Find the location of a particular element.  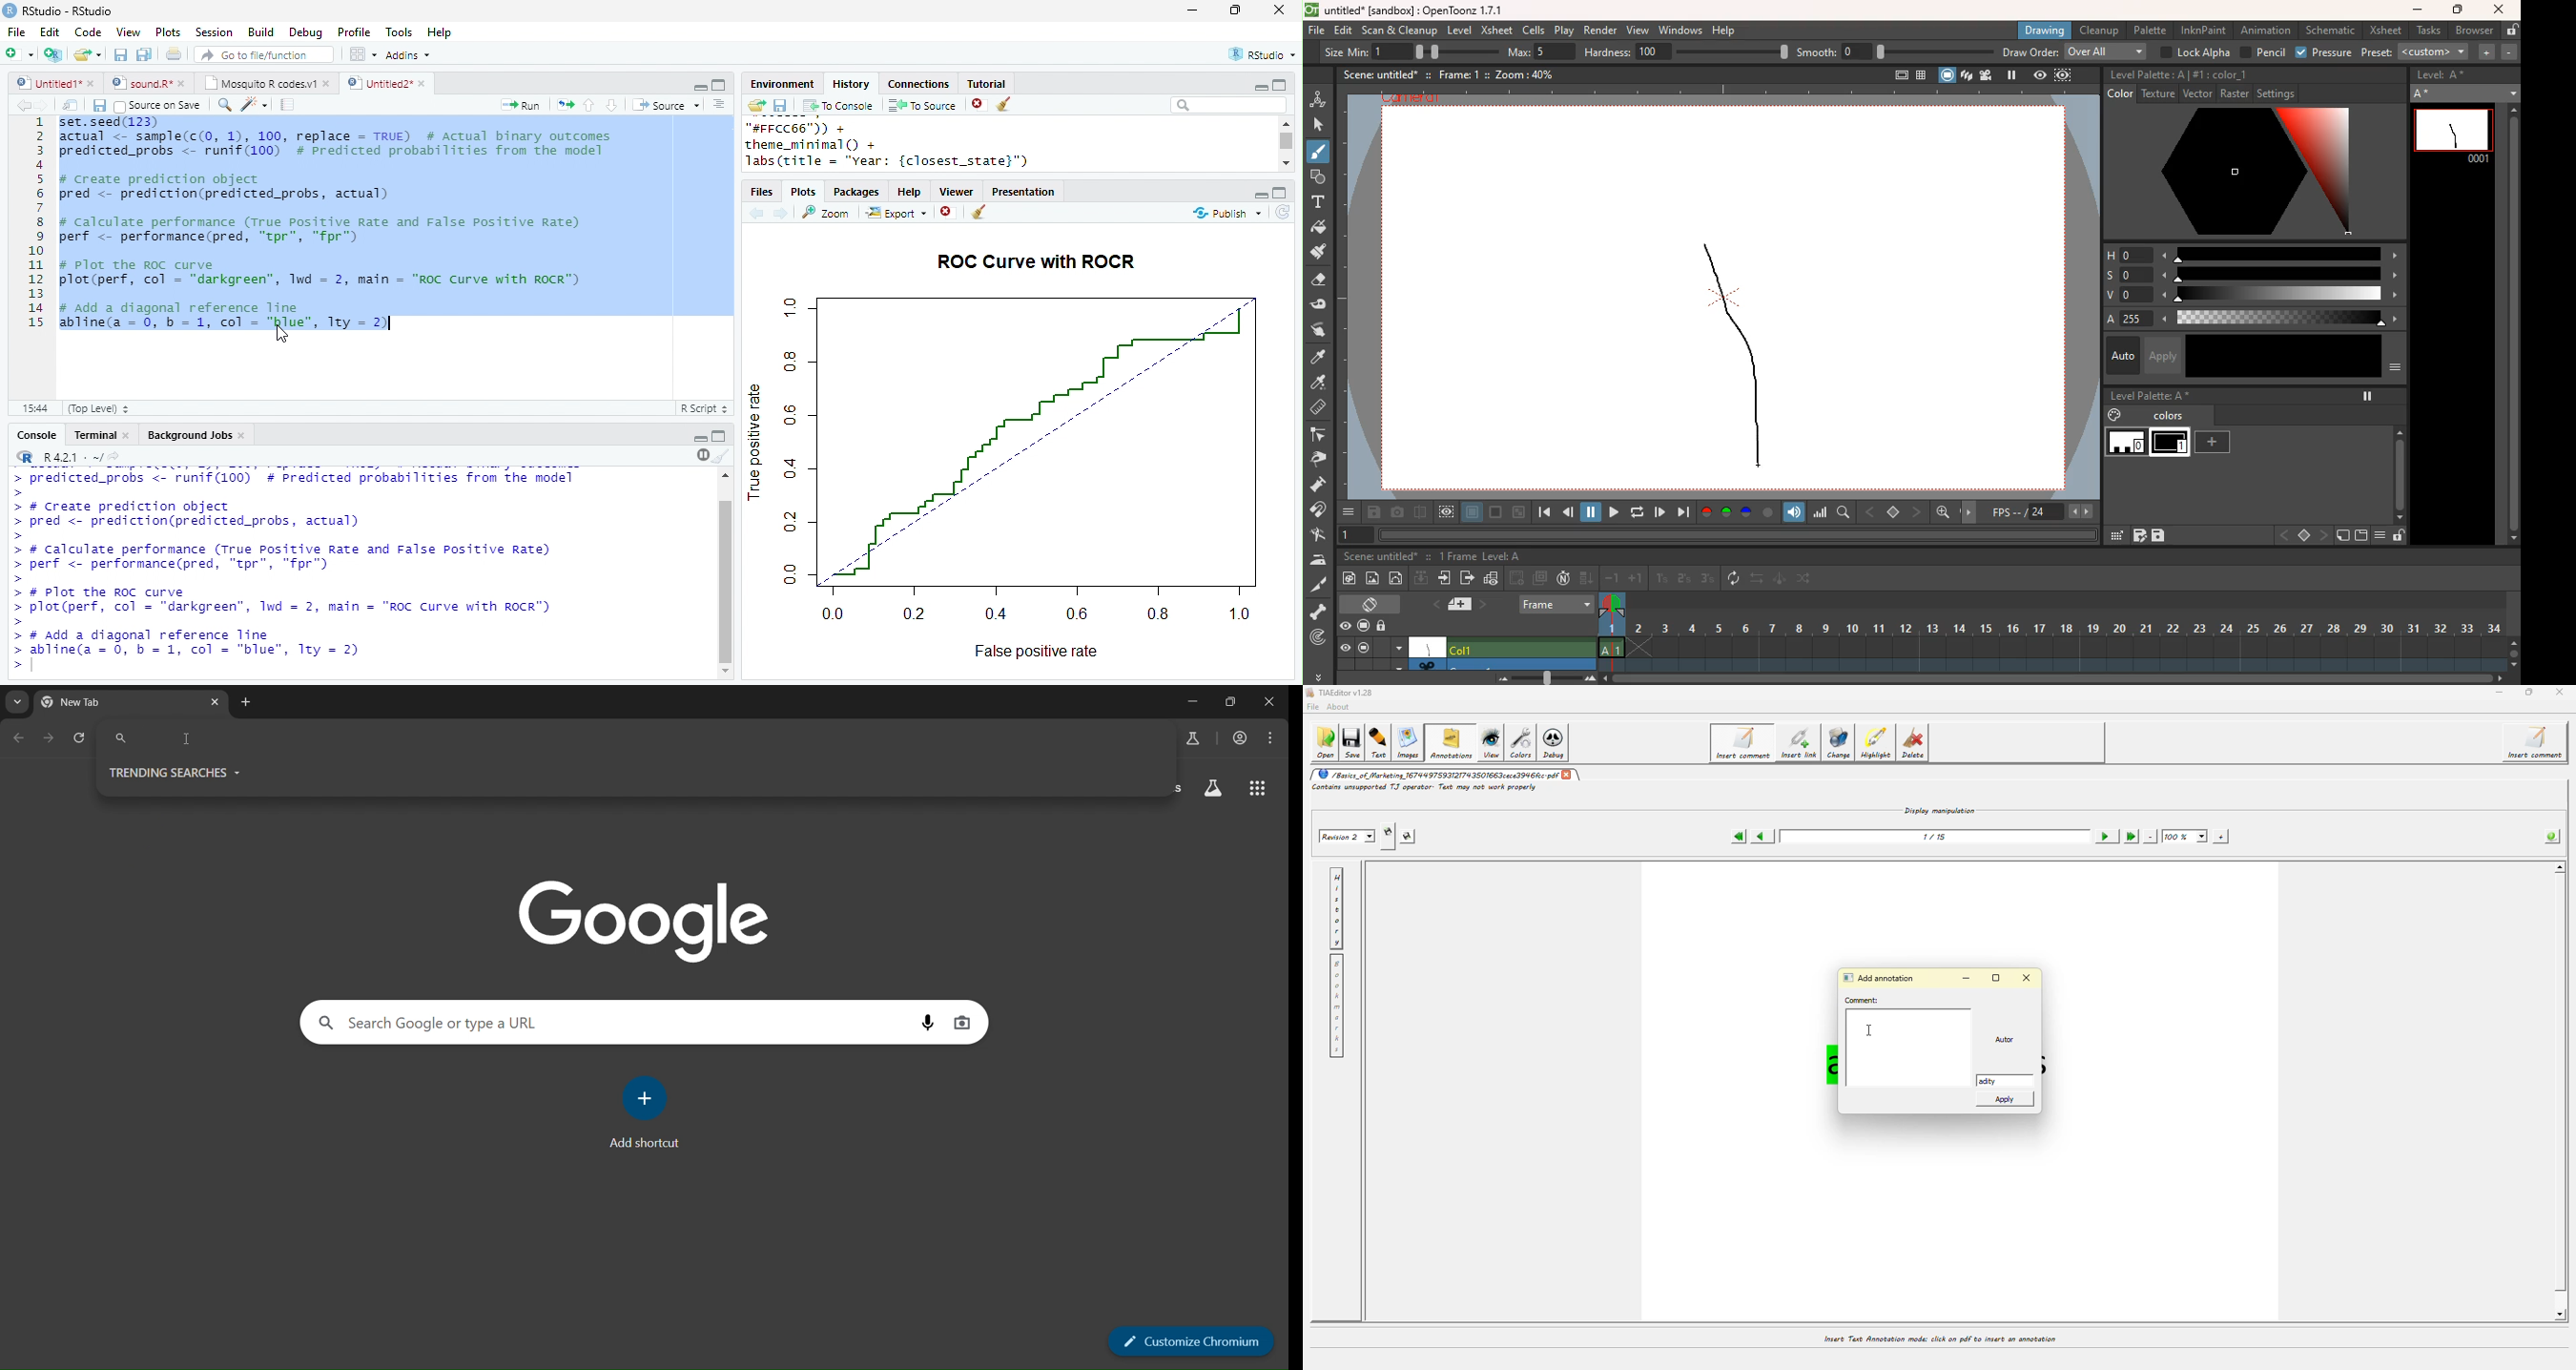

clear is located at coordinates (979, 213).